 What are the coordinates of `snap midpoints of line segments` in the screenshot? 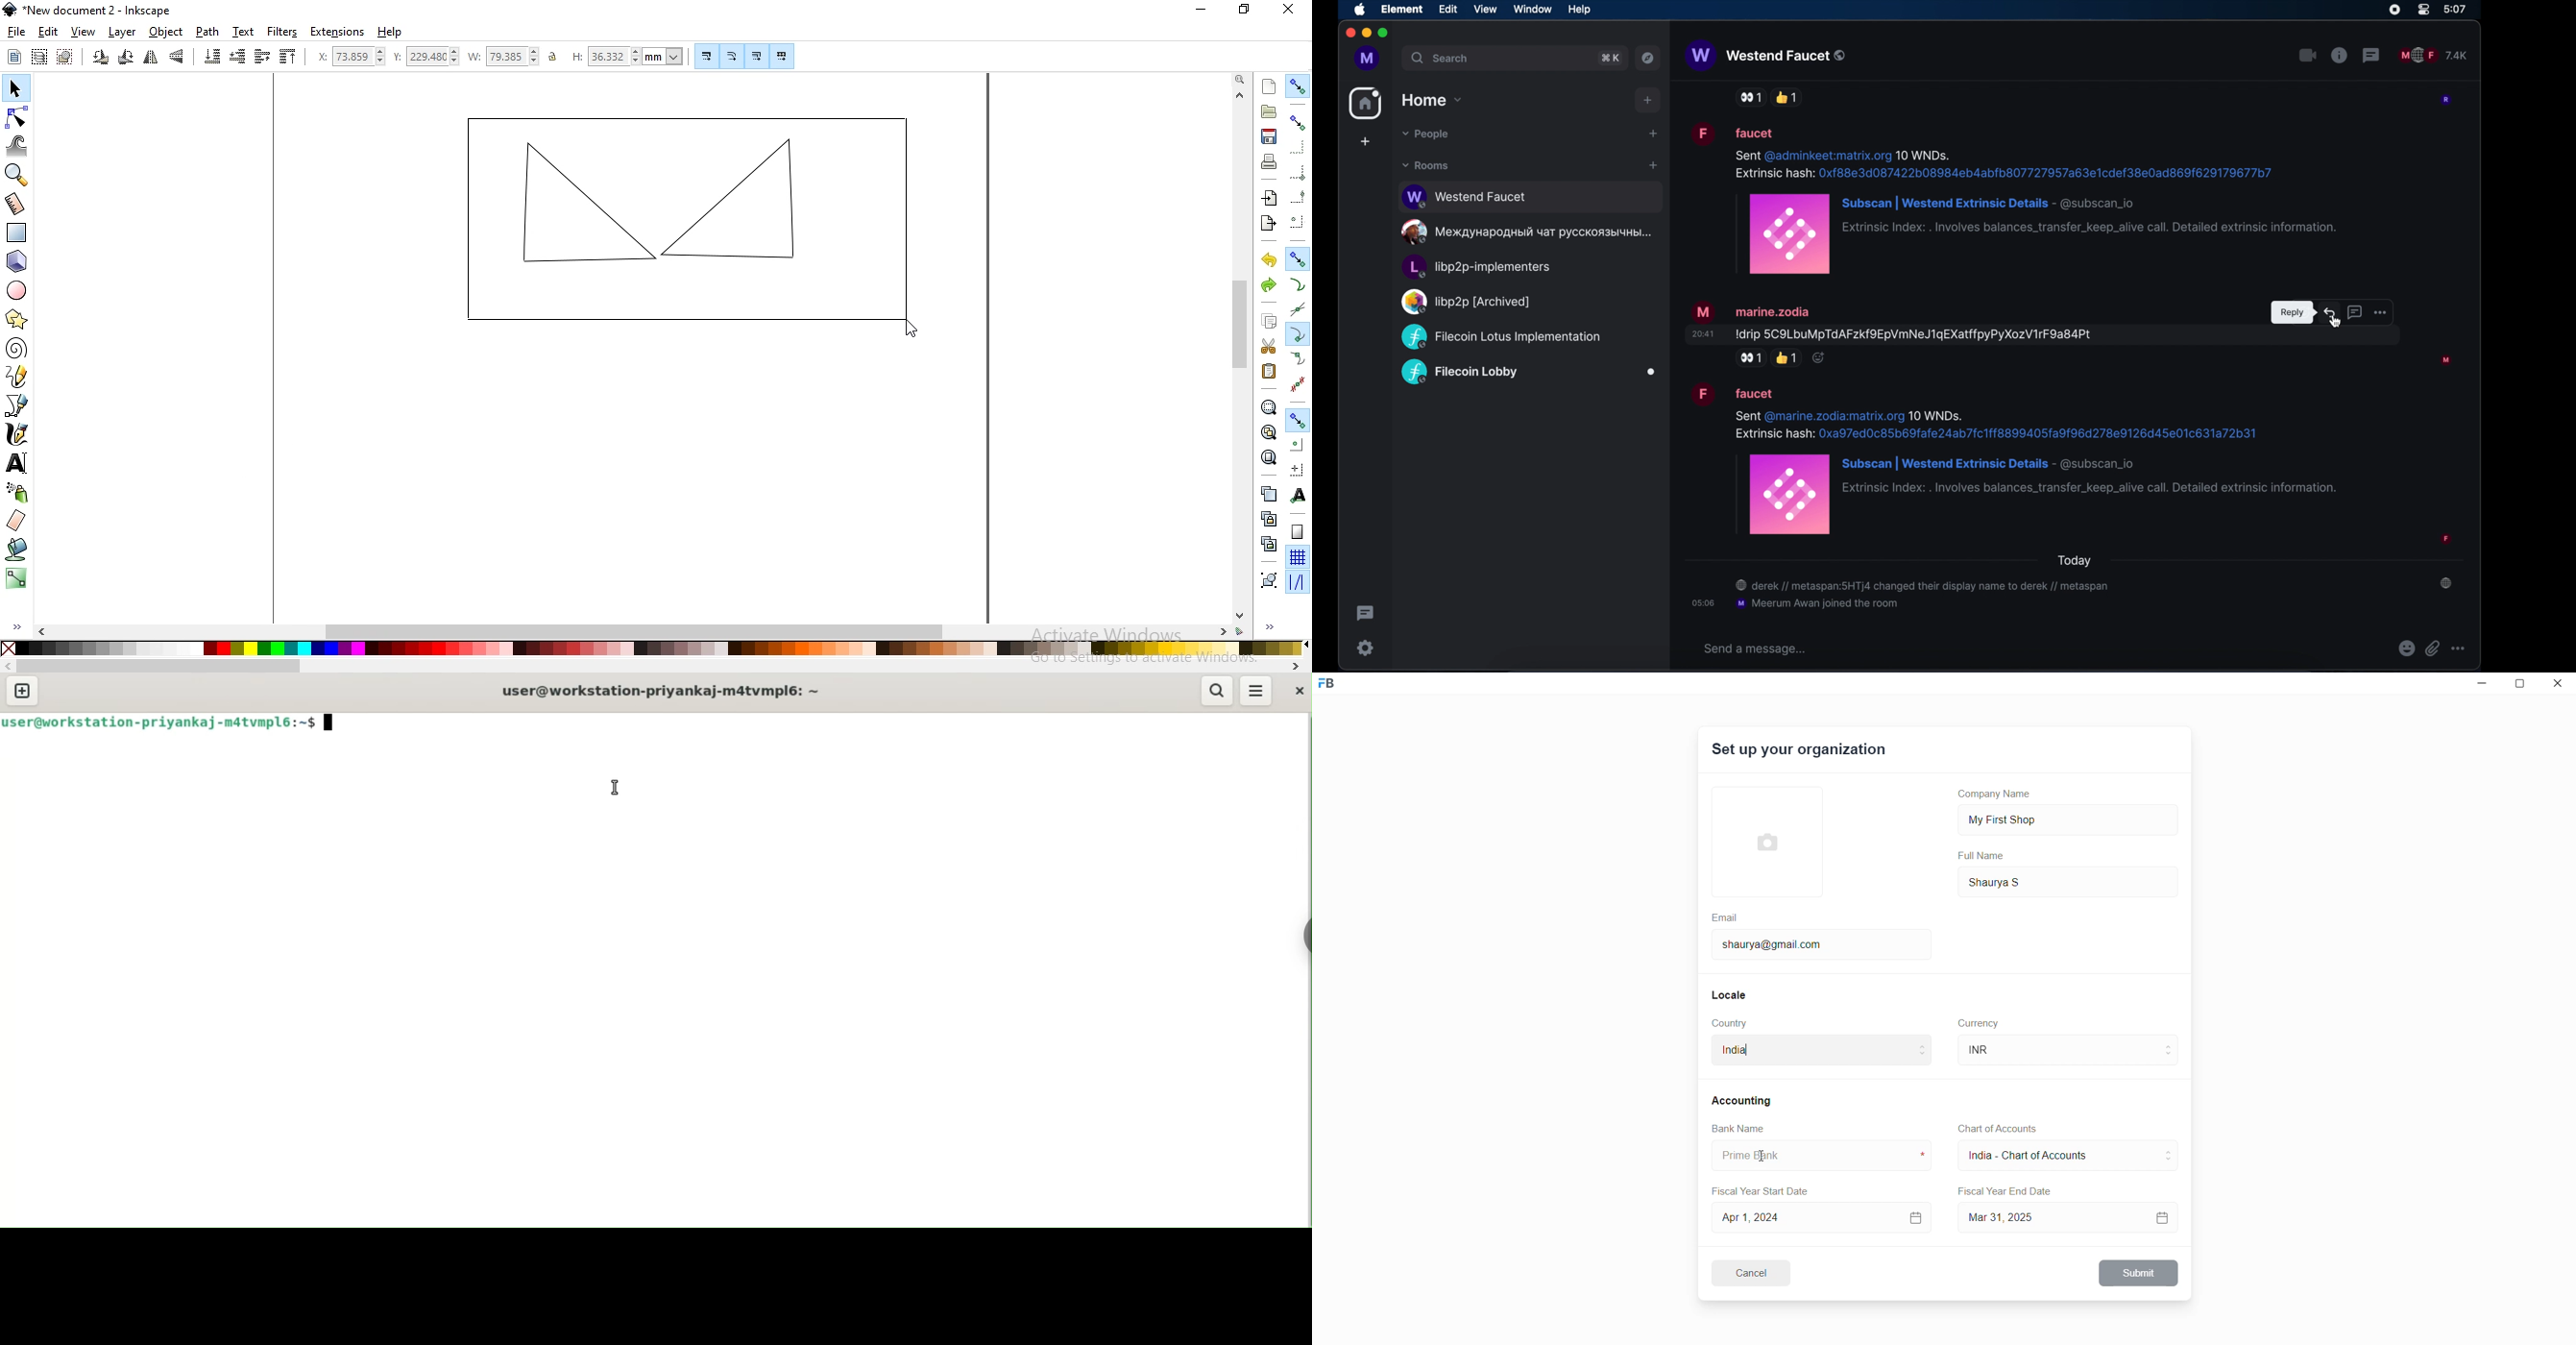 It's located at (1297, 381).